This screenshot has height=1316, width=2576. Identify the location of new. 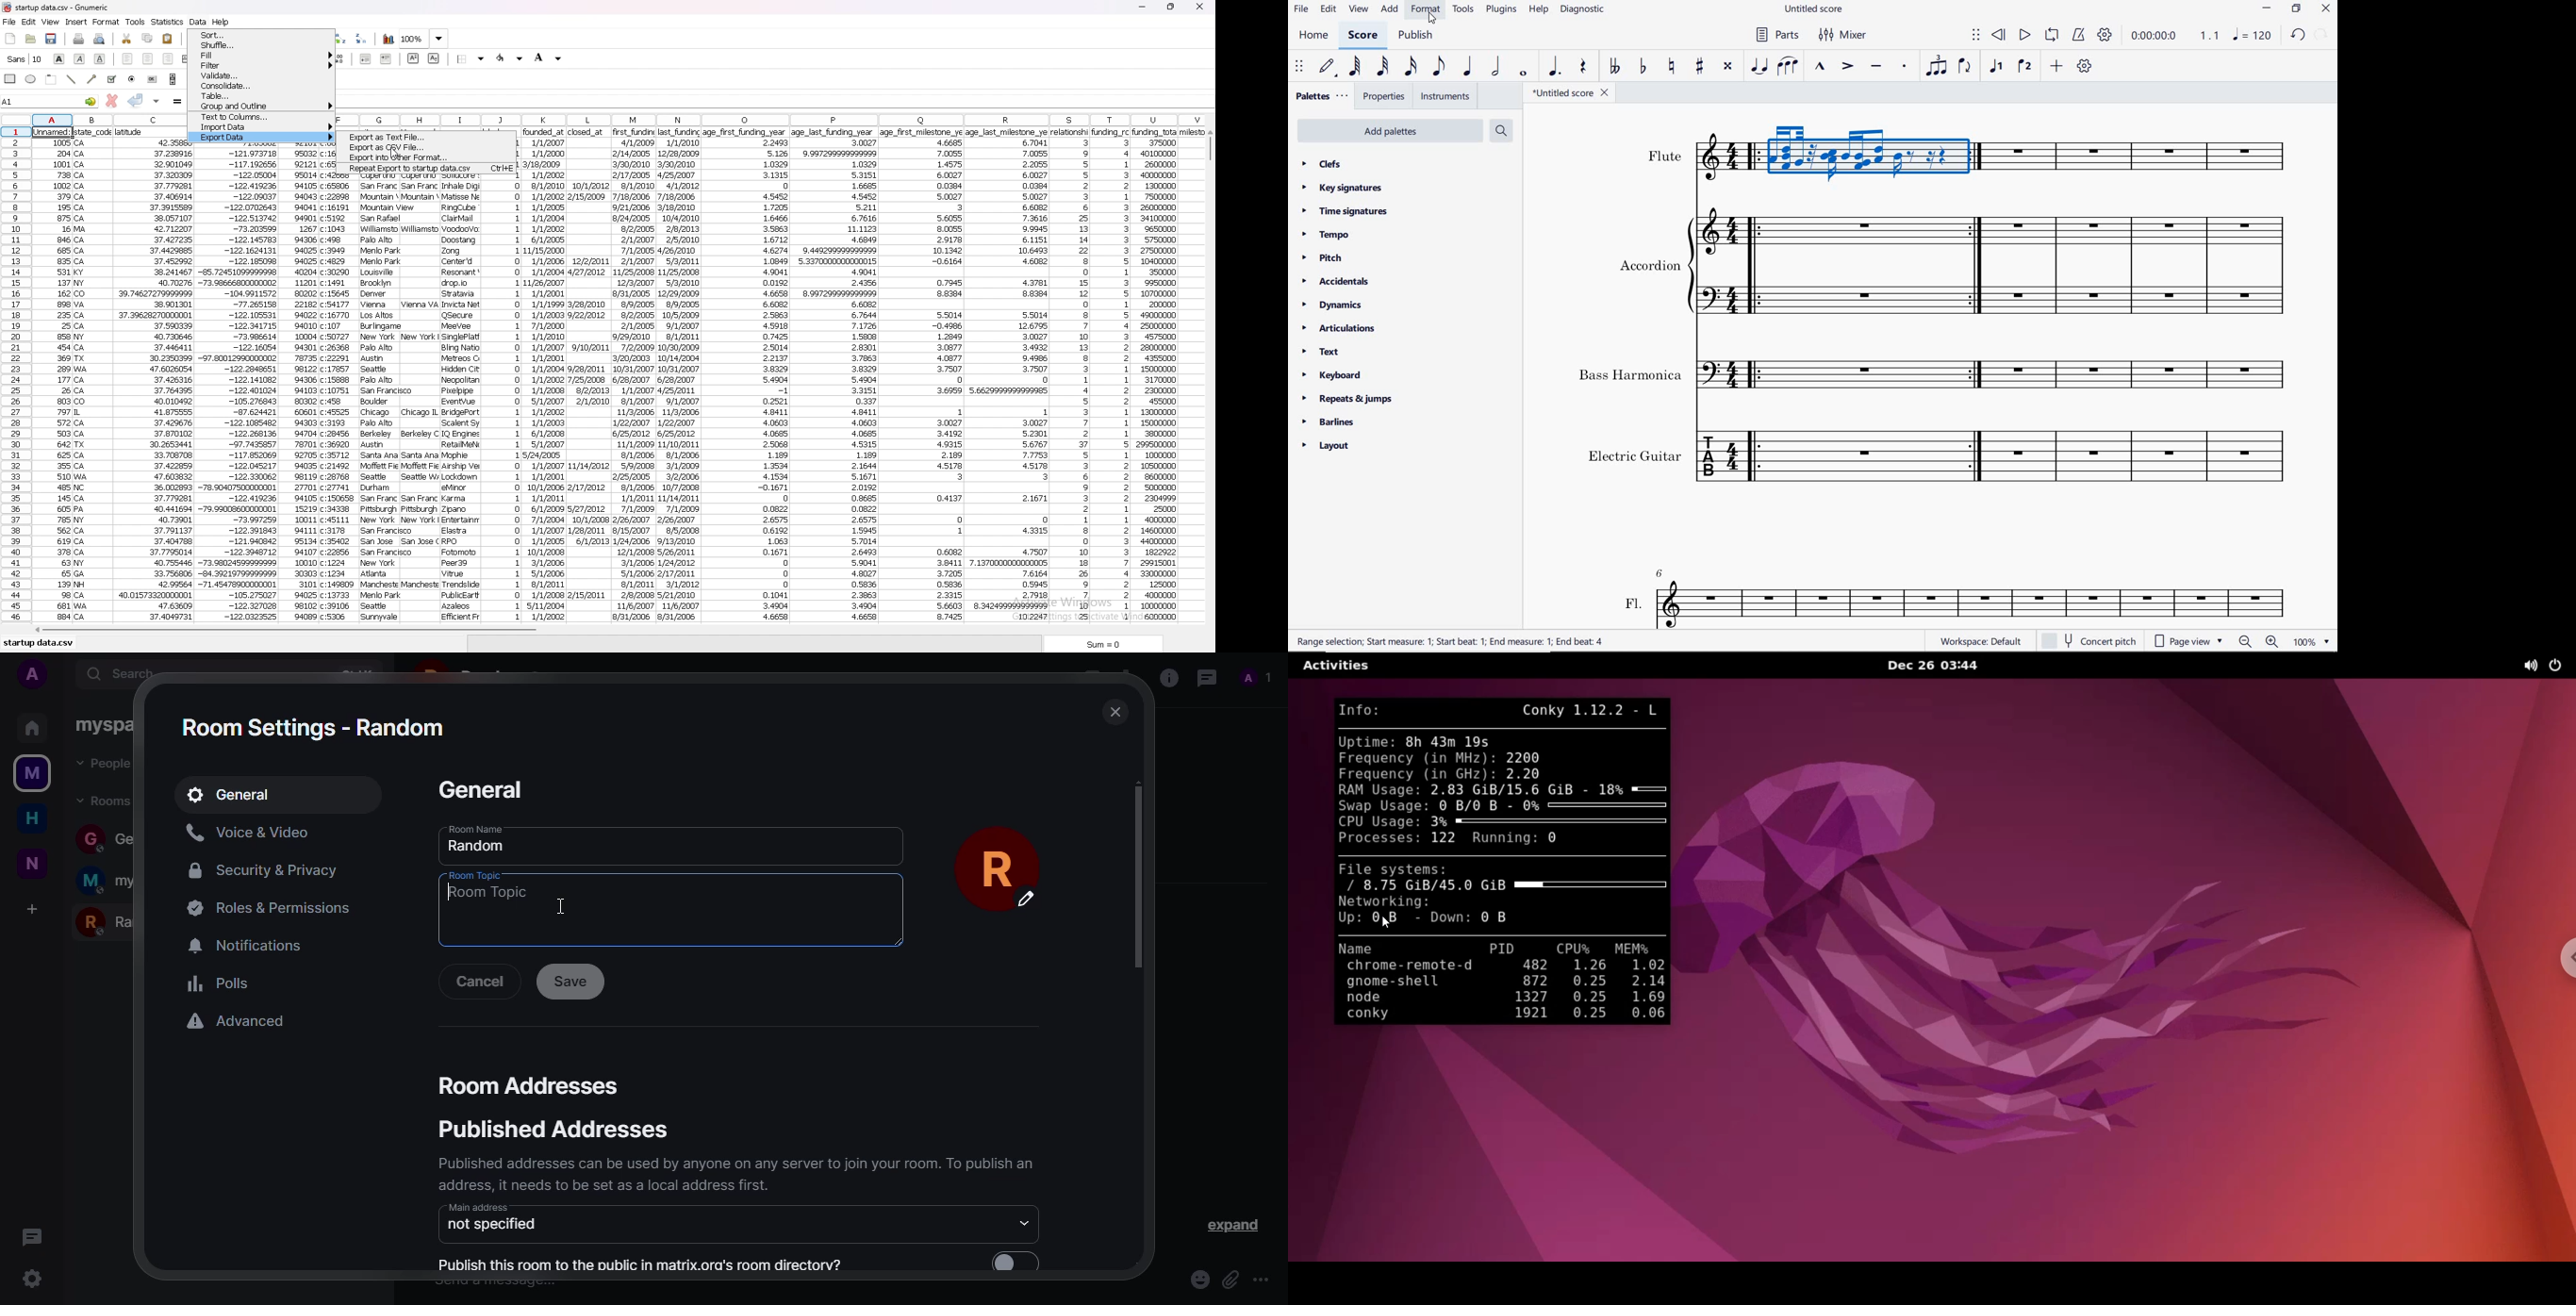
(31, 865).